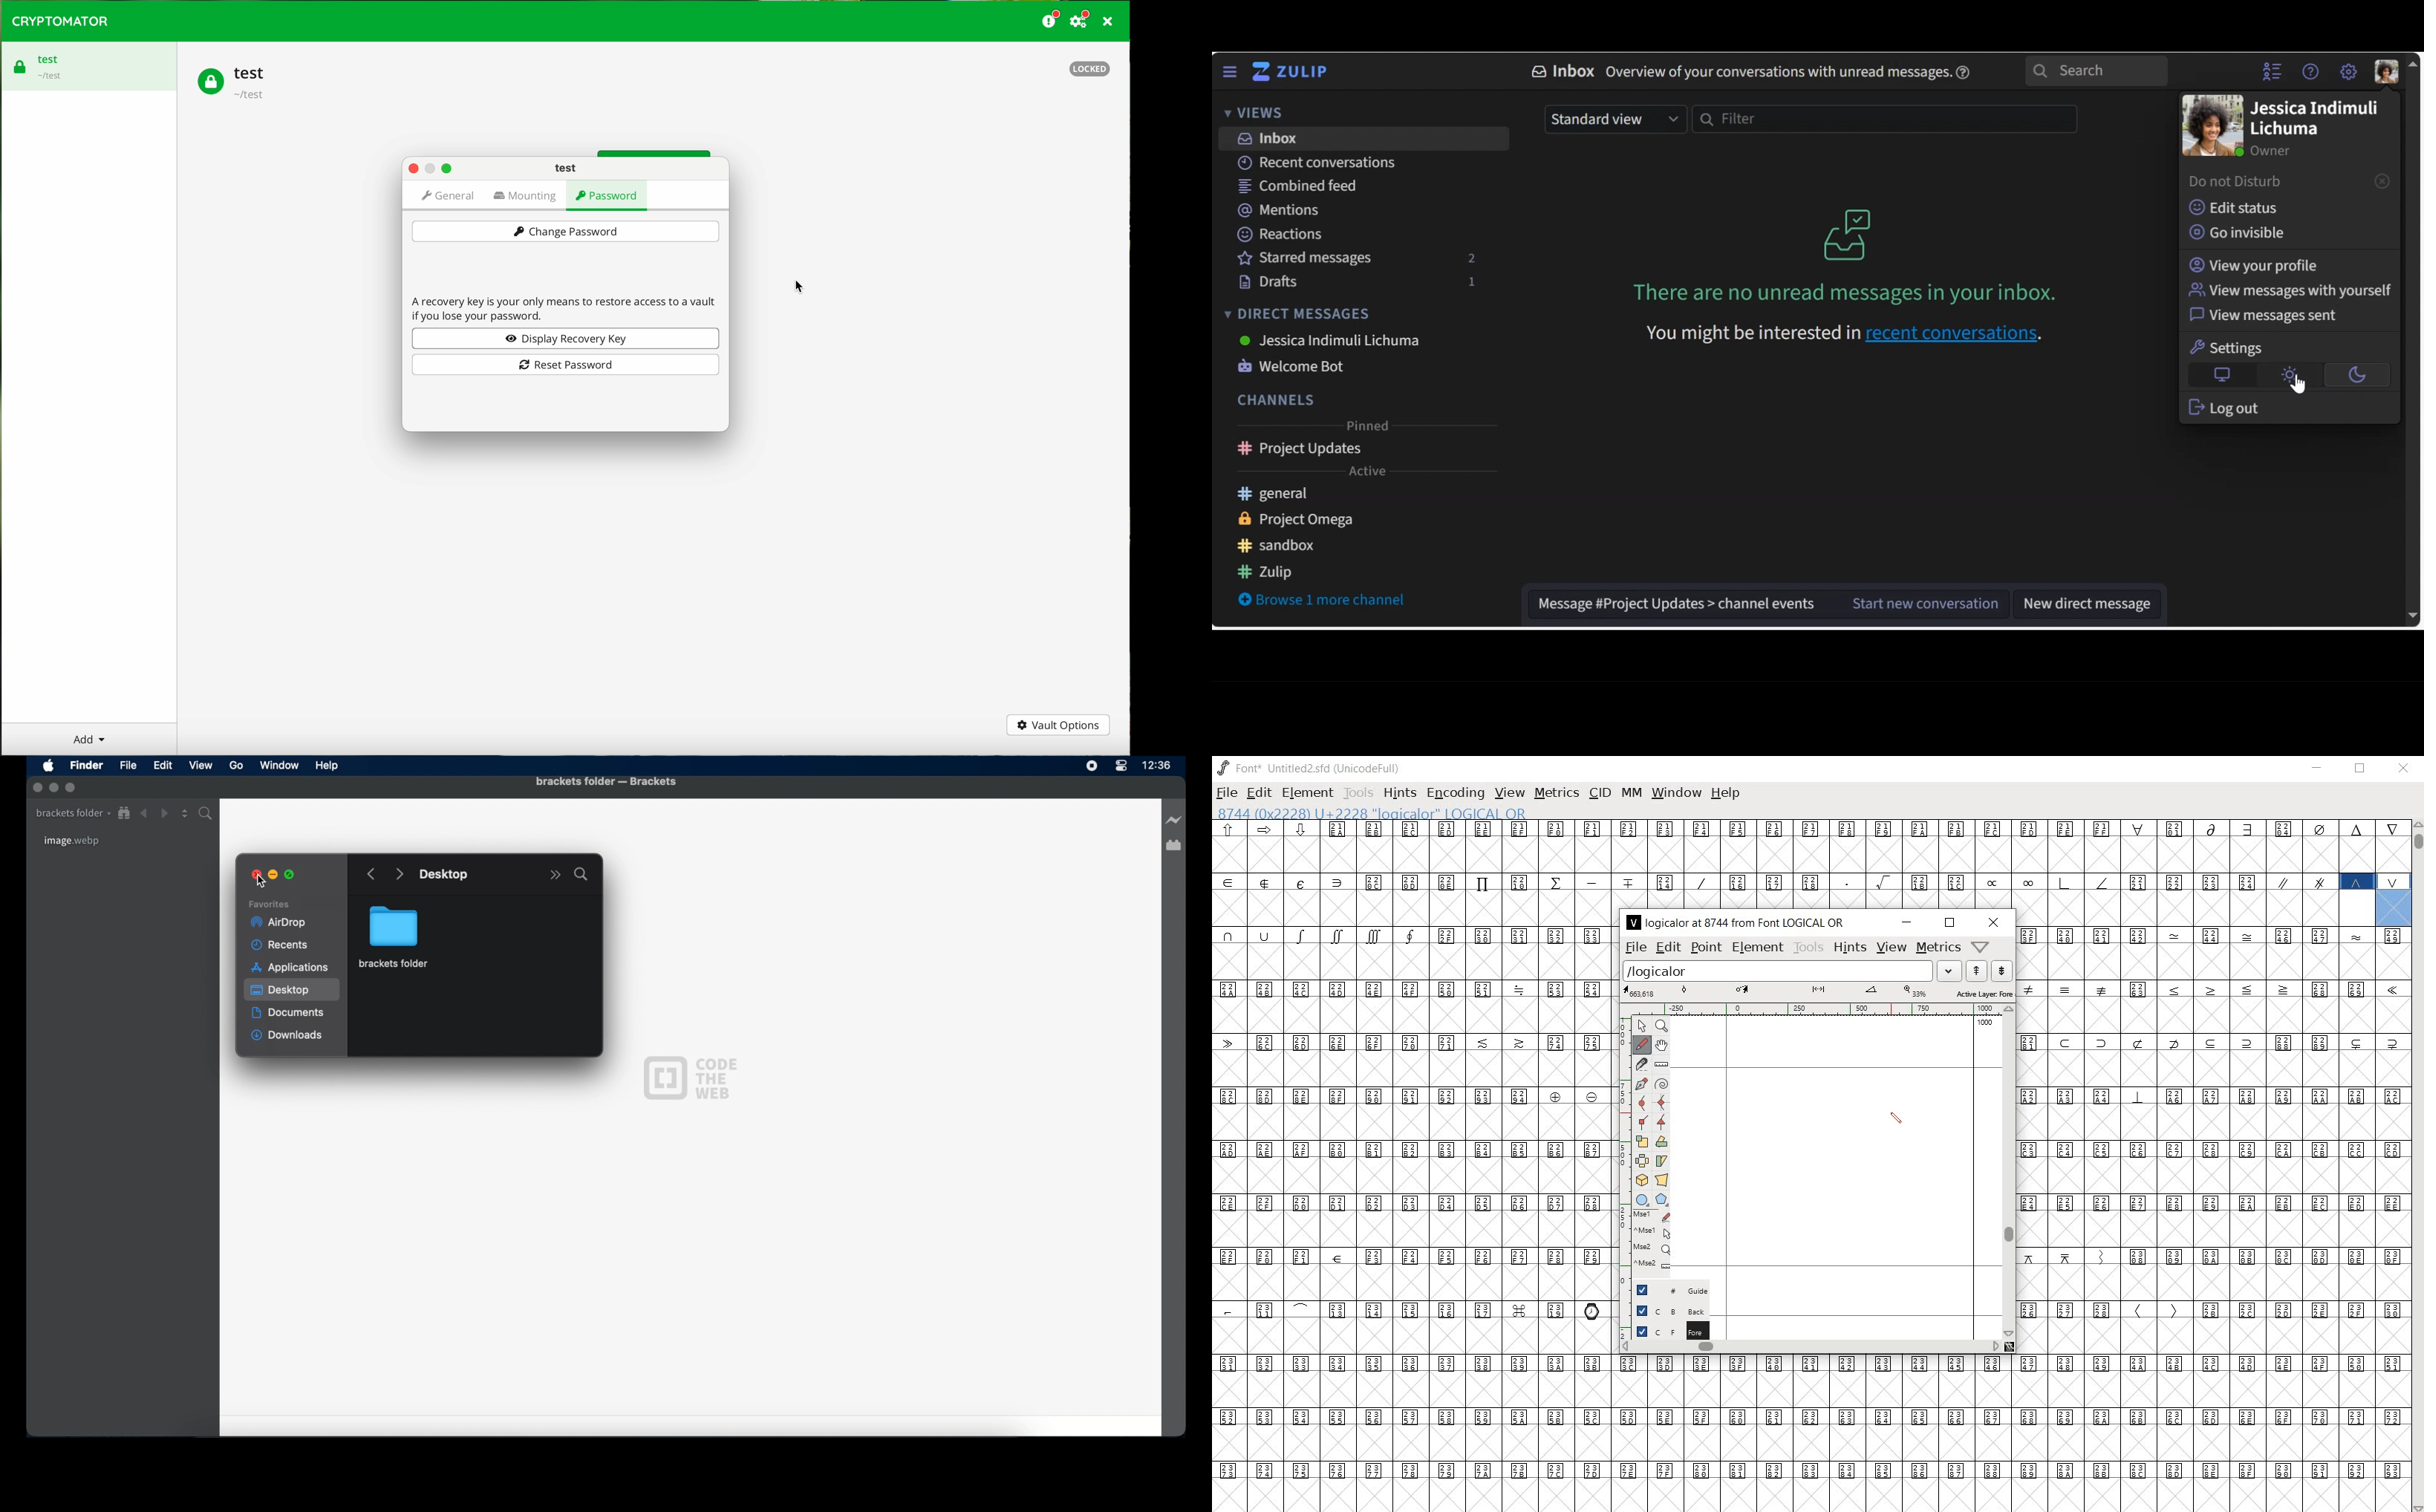 This screenshot has width=2436, height=1512. I want to click on View messages sent, so click(2268, 318).